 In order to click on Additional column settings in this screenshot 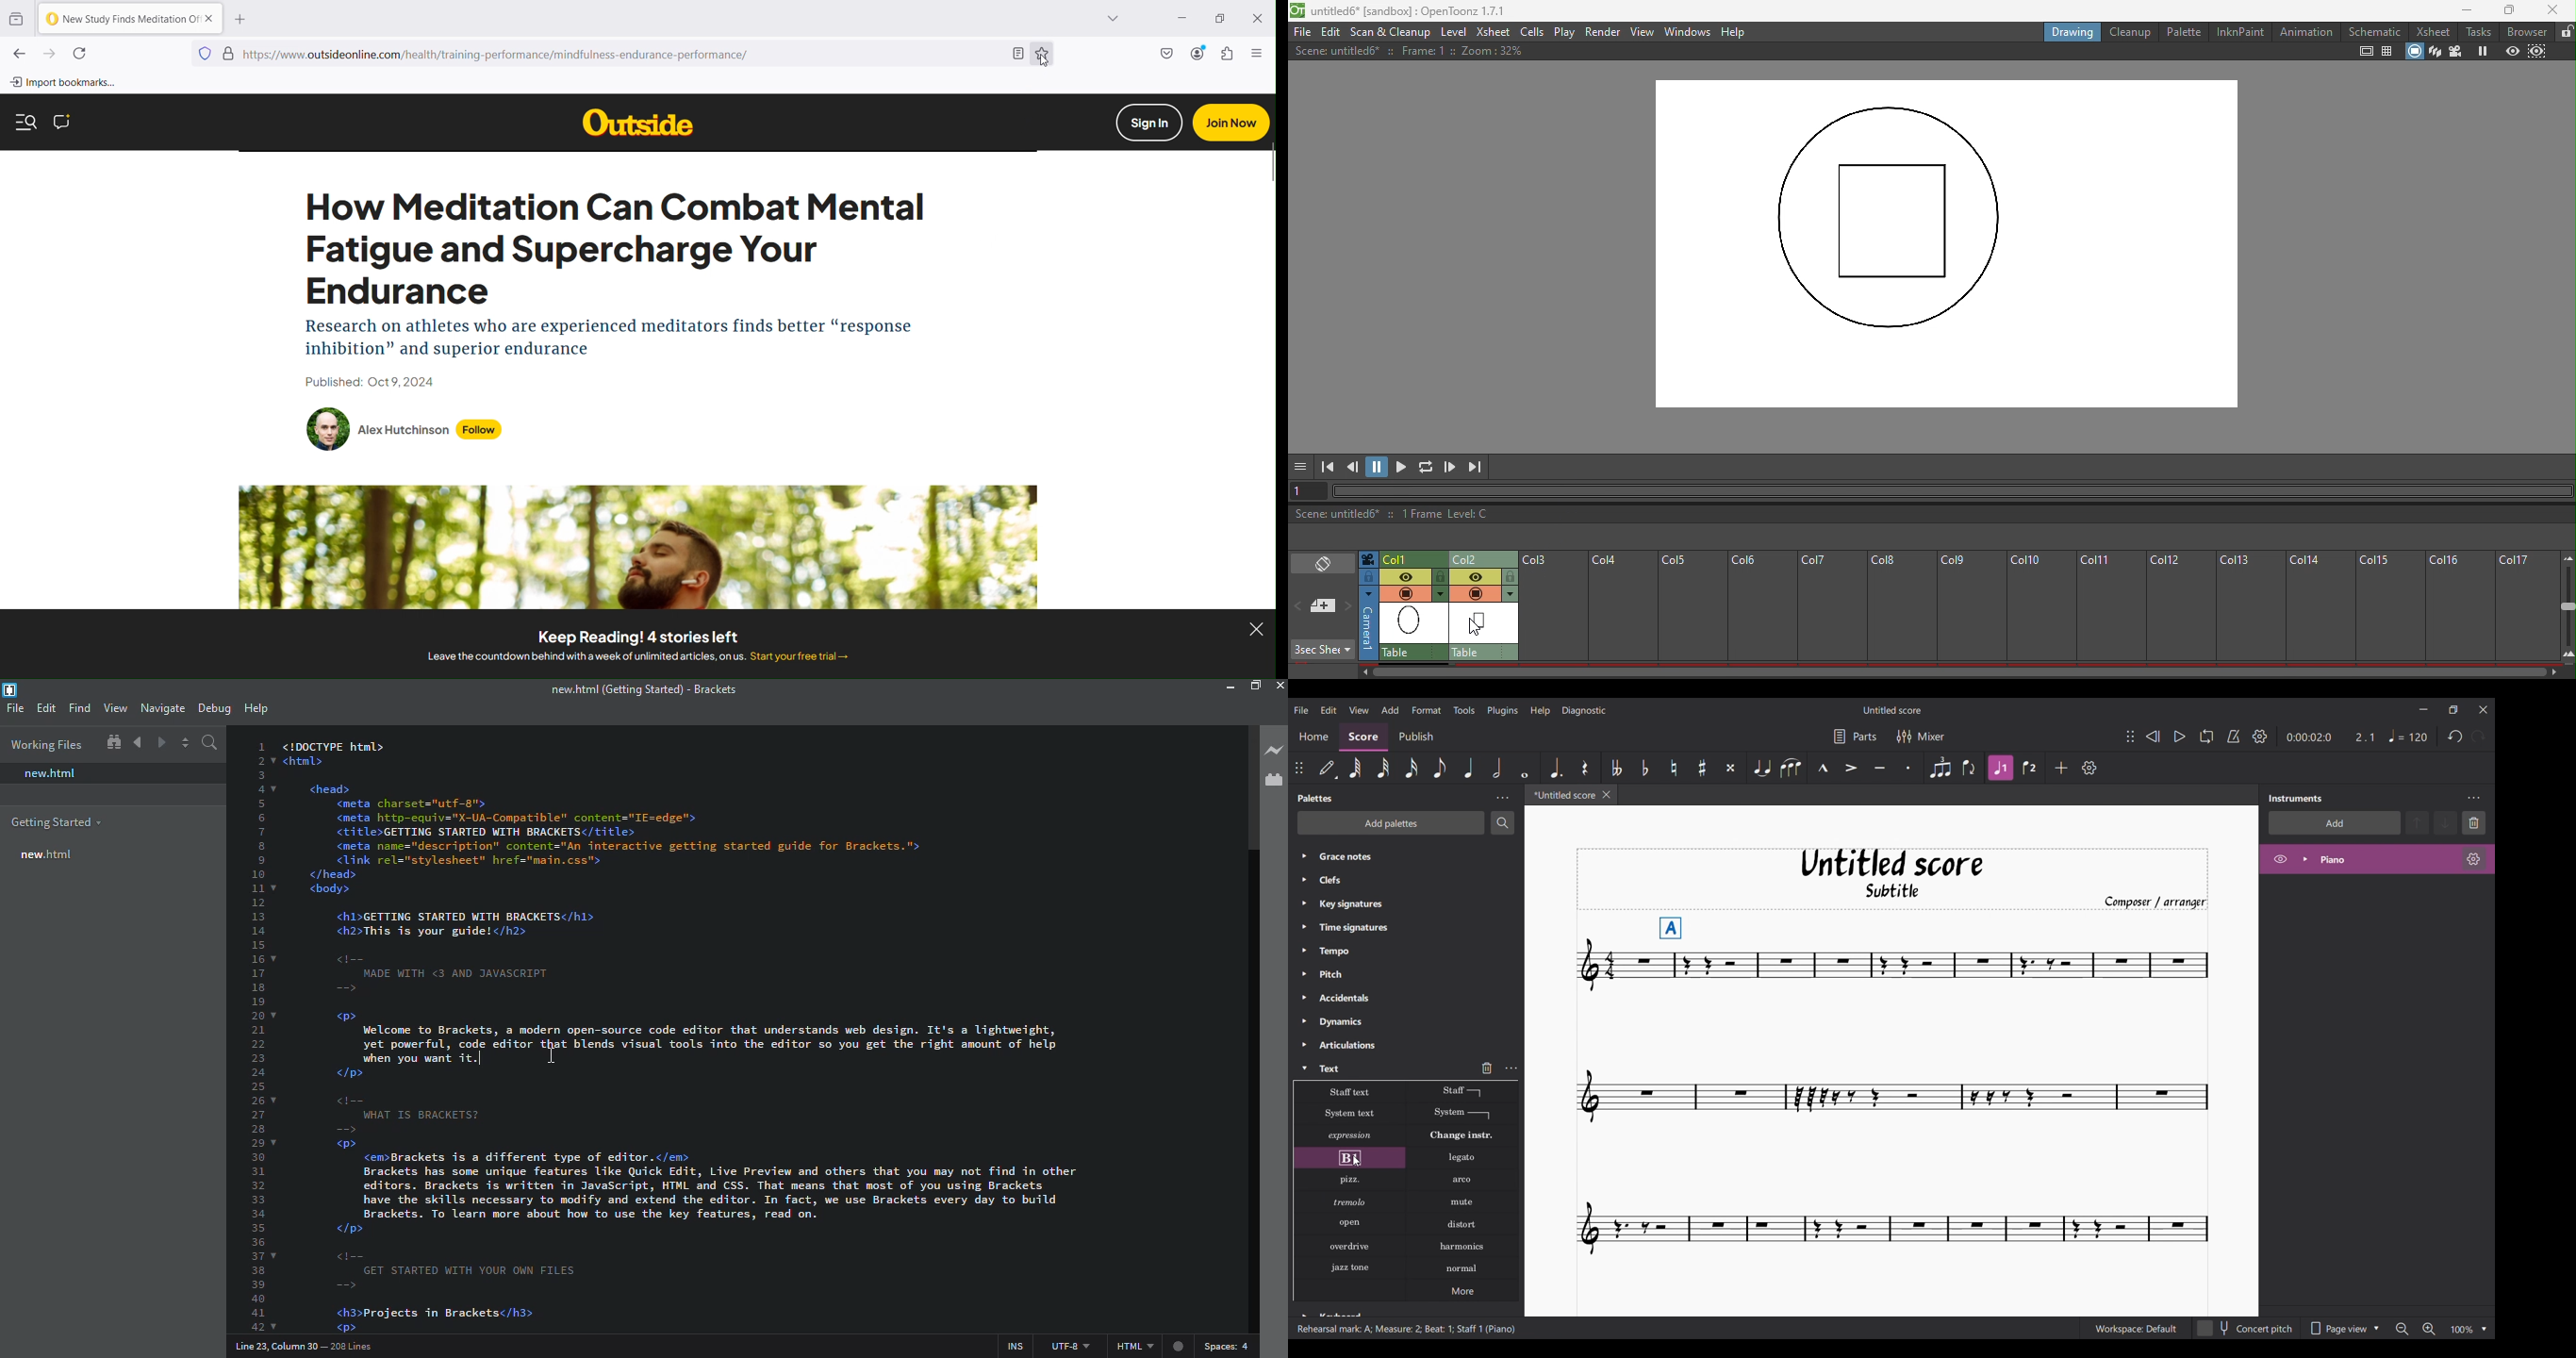, I will do `click(1443, 594)`.